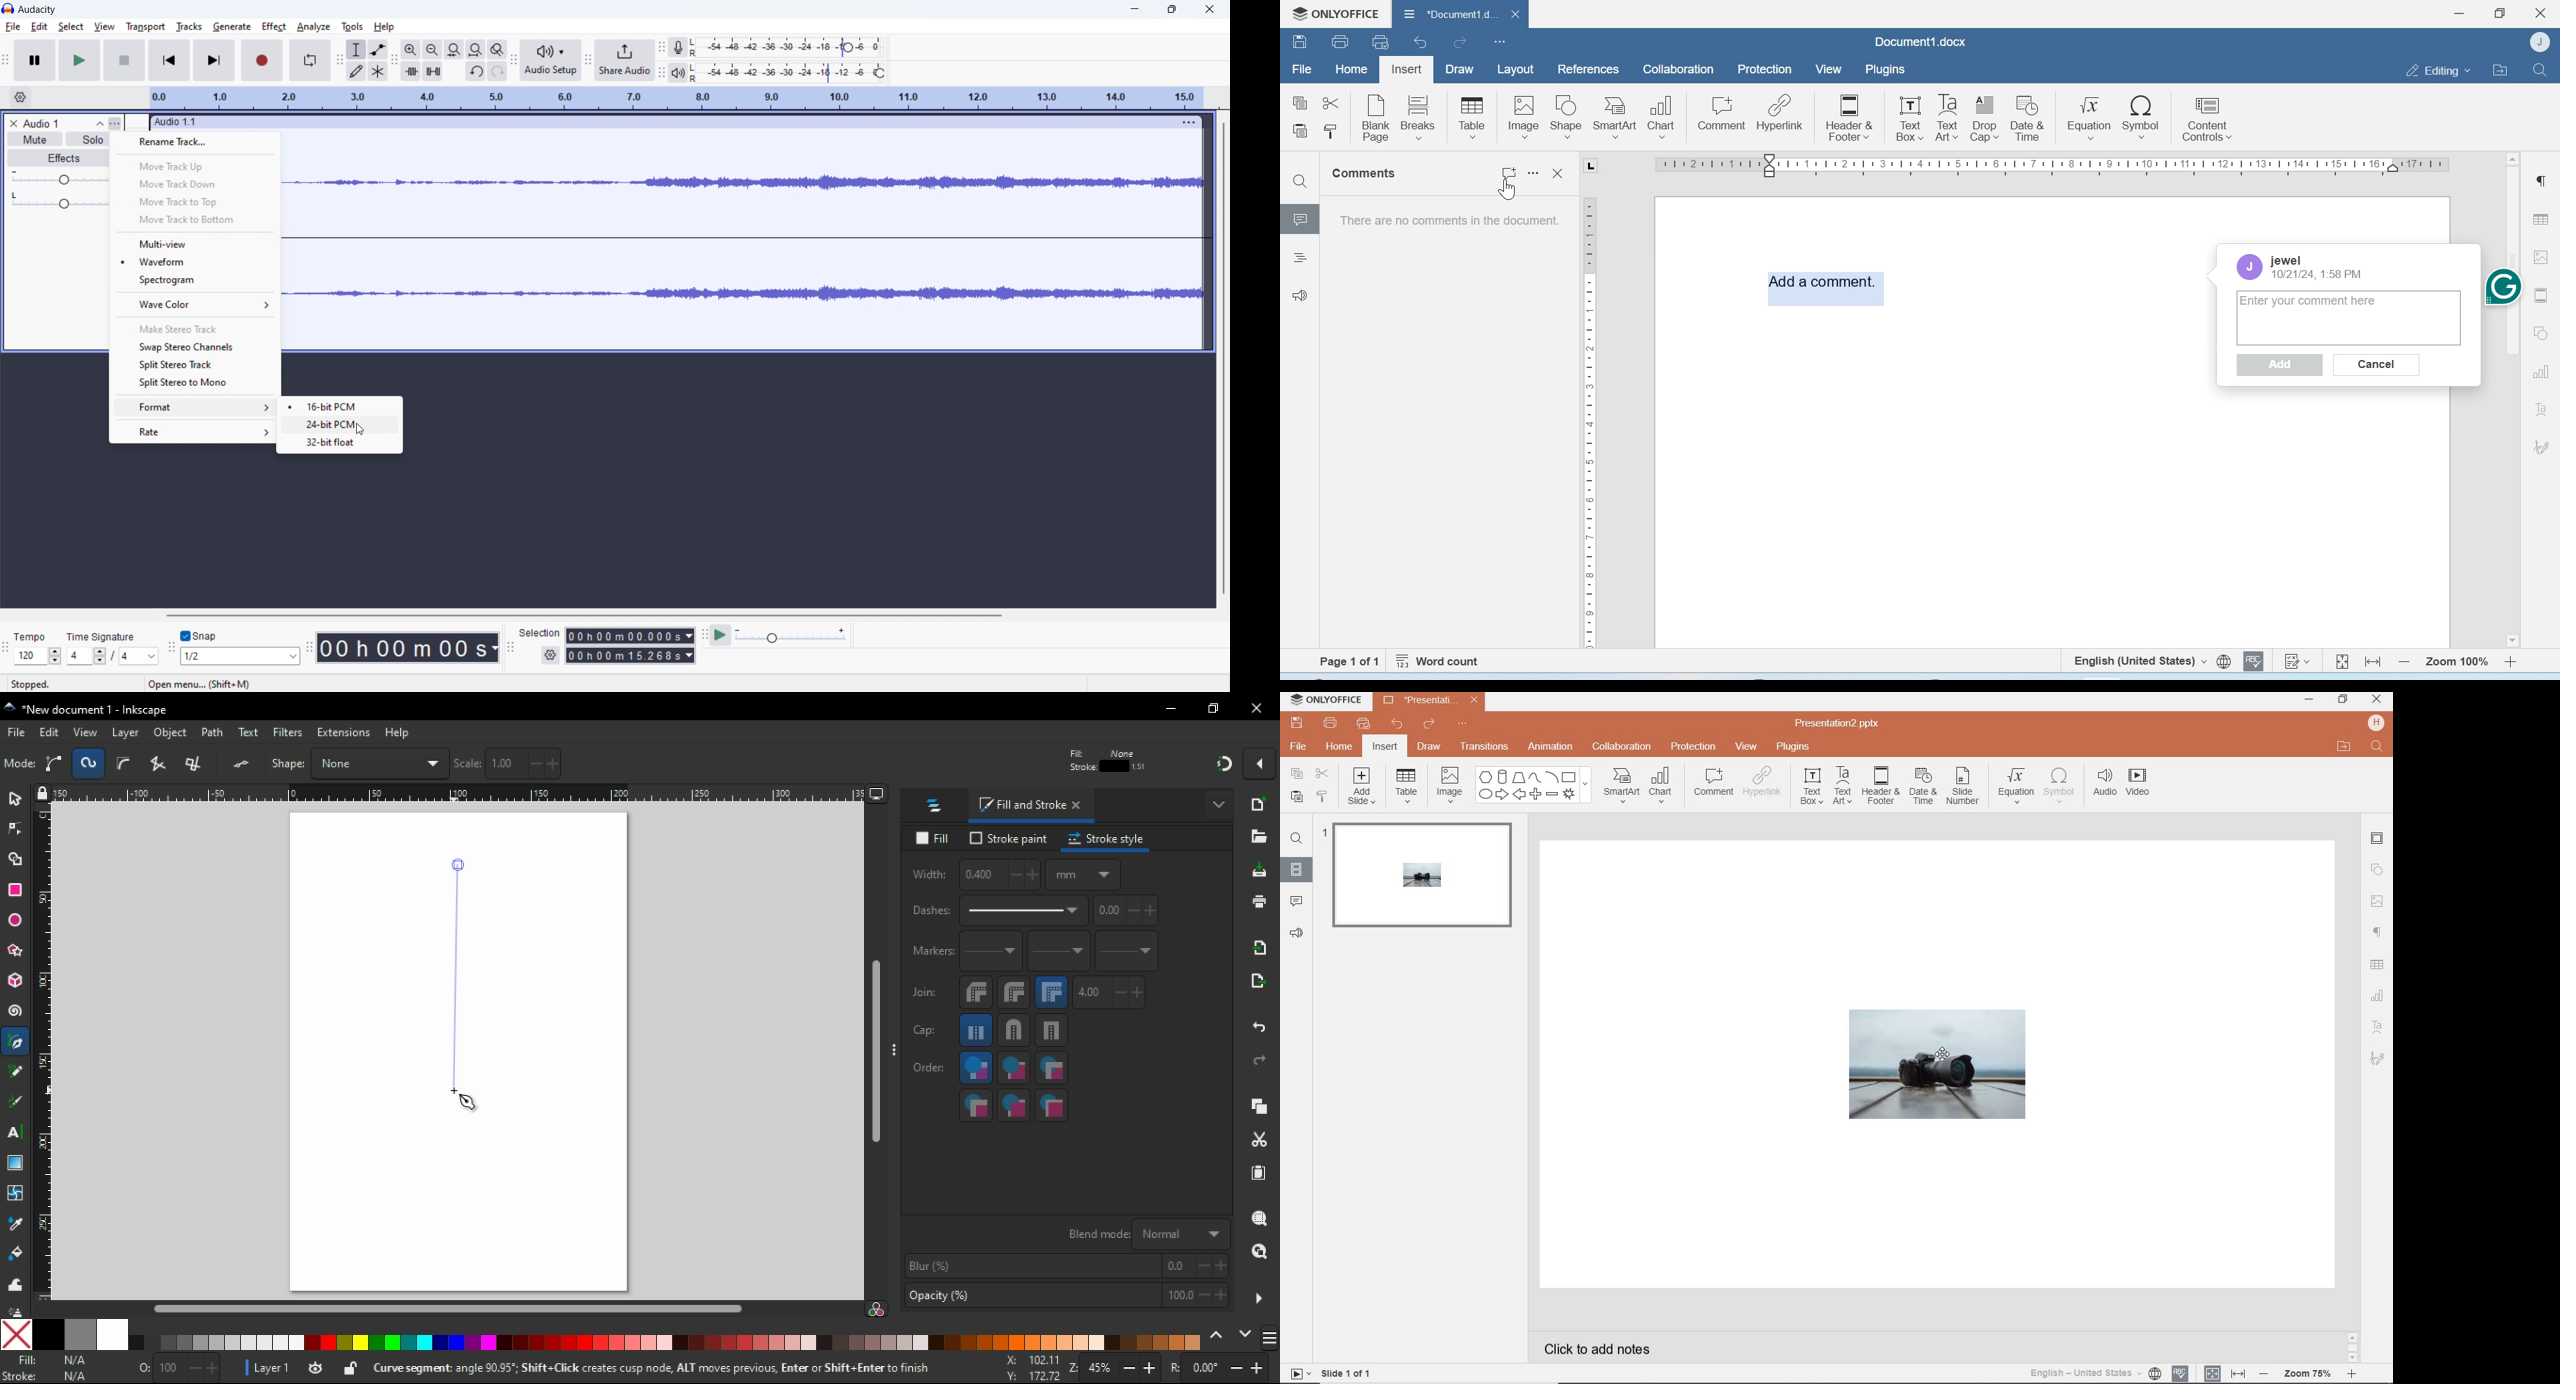  I want to click on Header & Footer, so click(1849, 116).